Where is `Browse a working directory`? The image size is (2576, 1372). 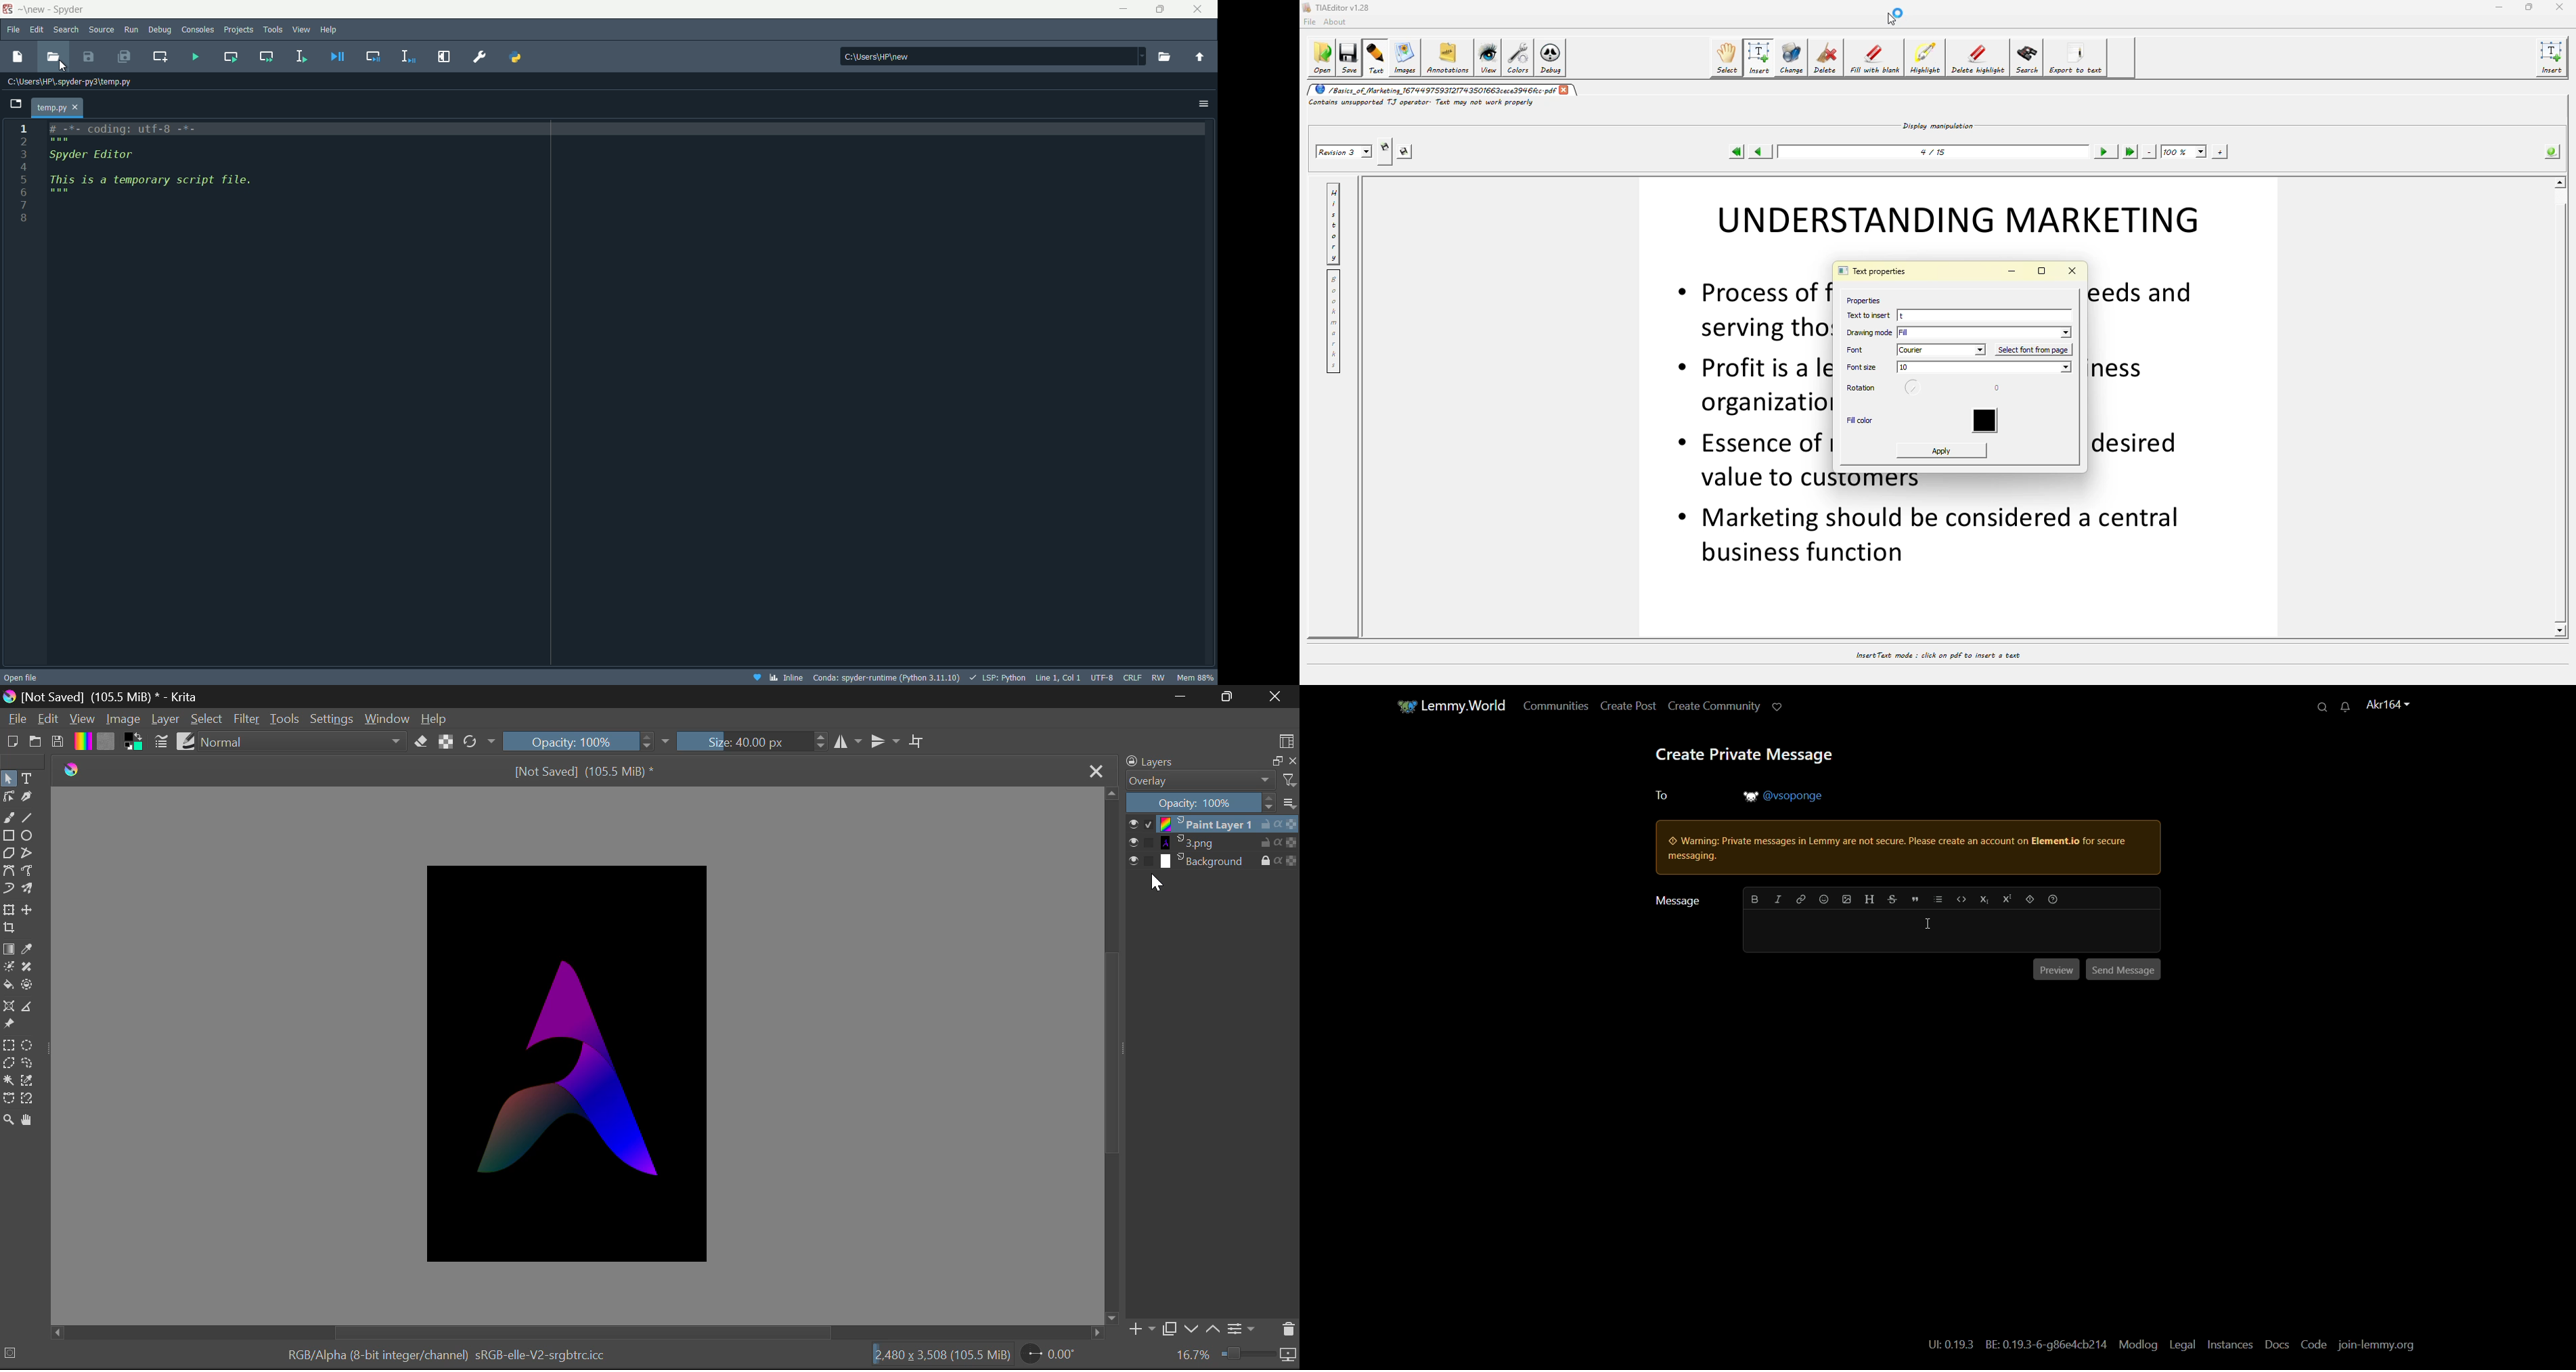 Browse a working directory is located at coordinates (1164, 56).